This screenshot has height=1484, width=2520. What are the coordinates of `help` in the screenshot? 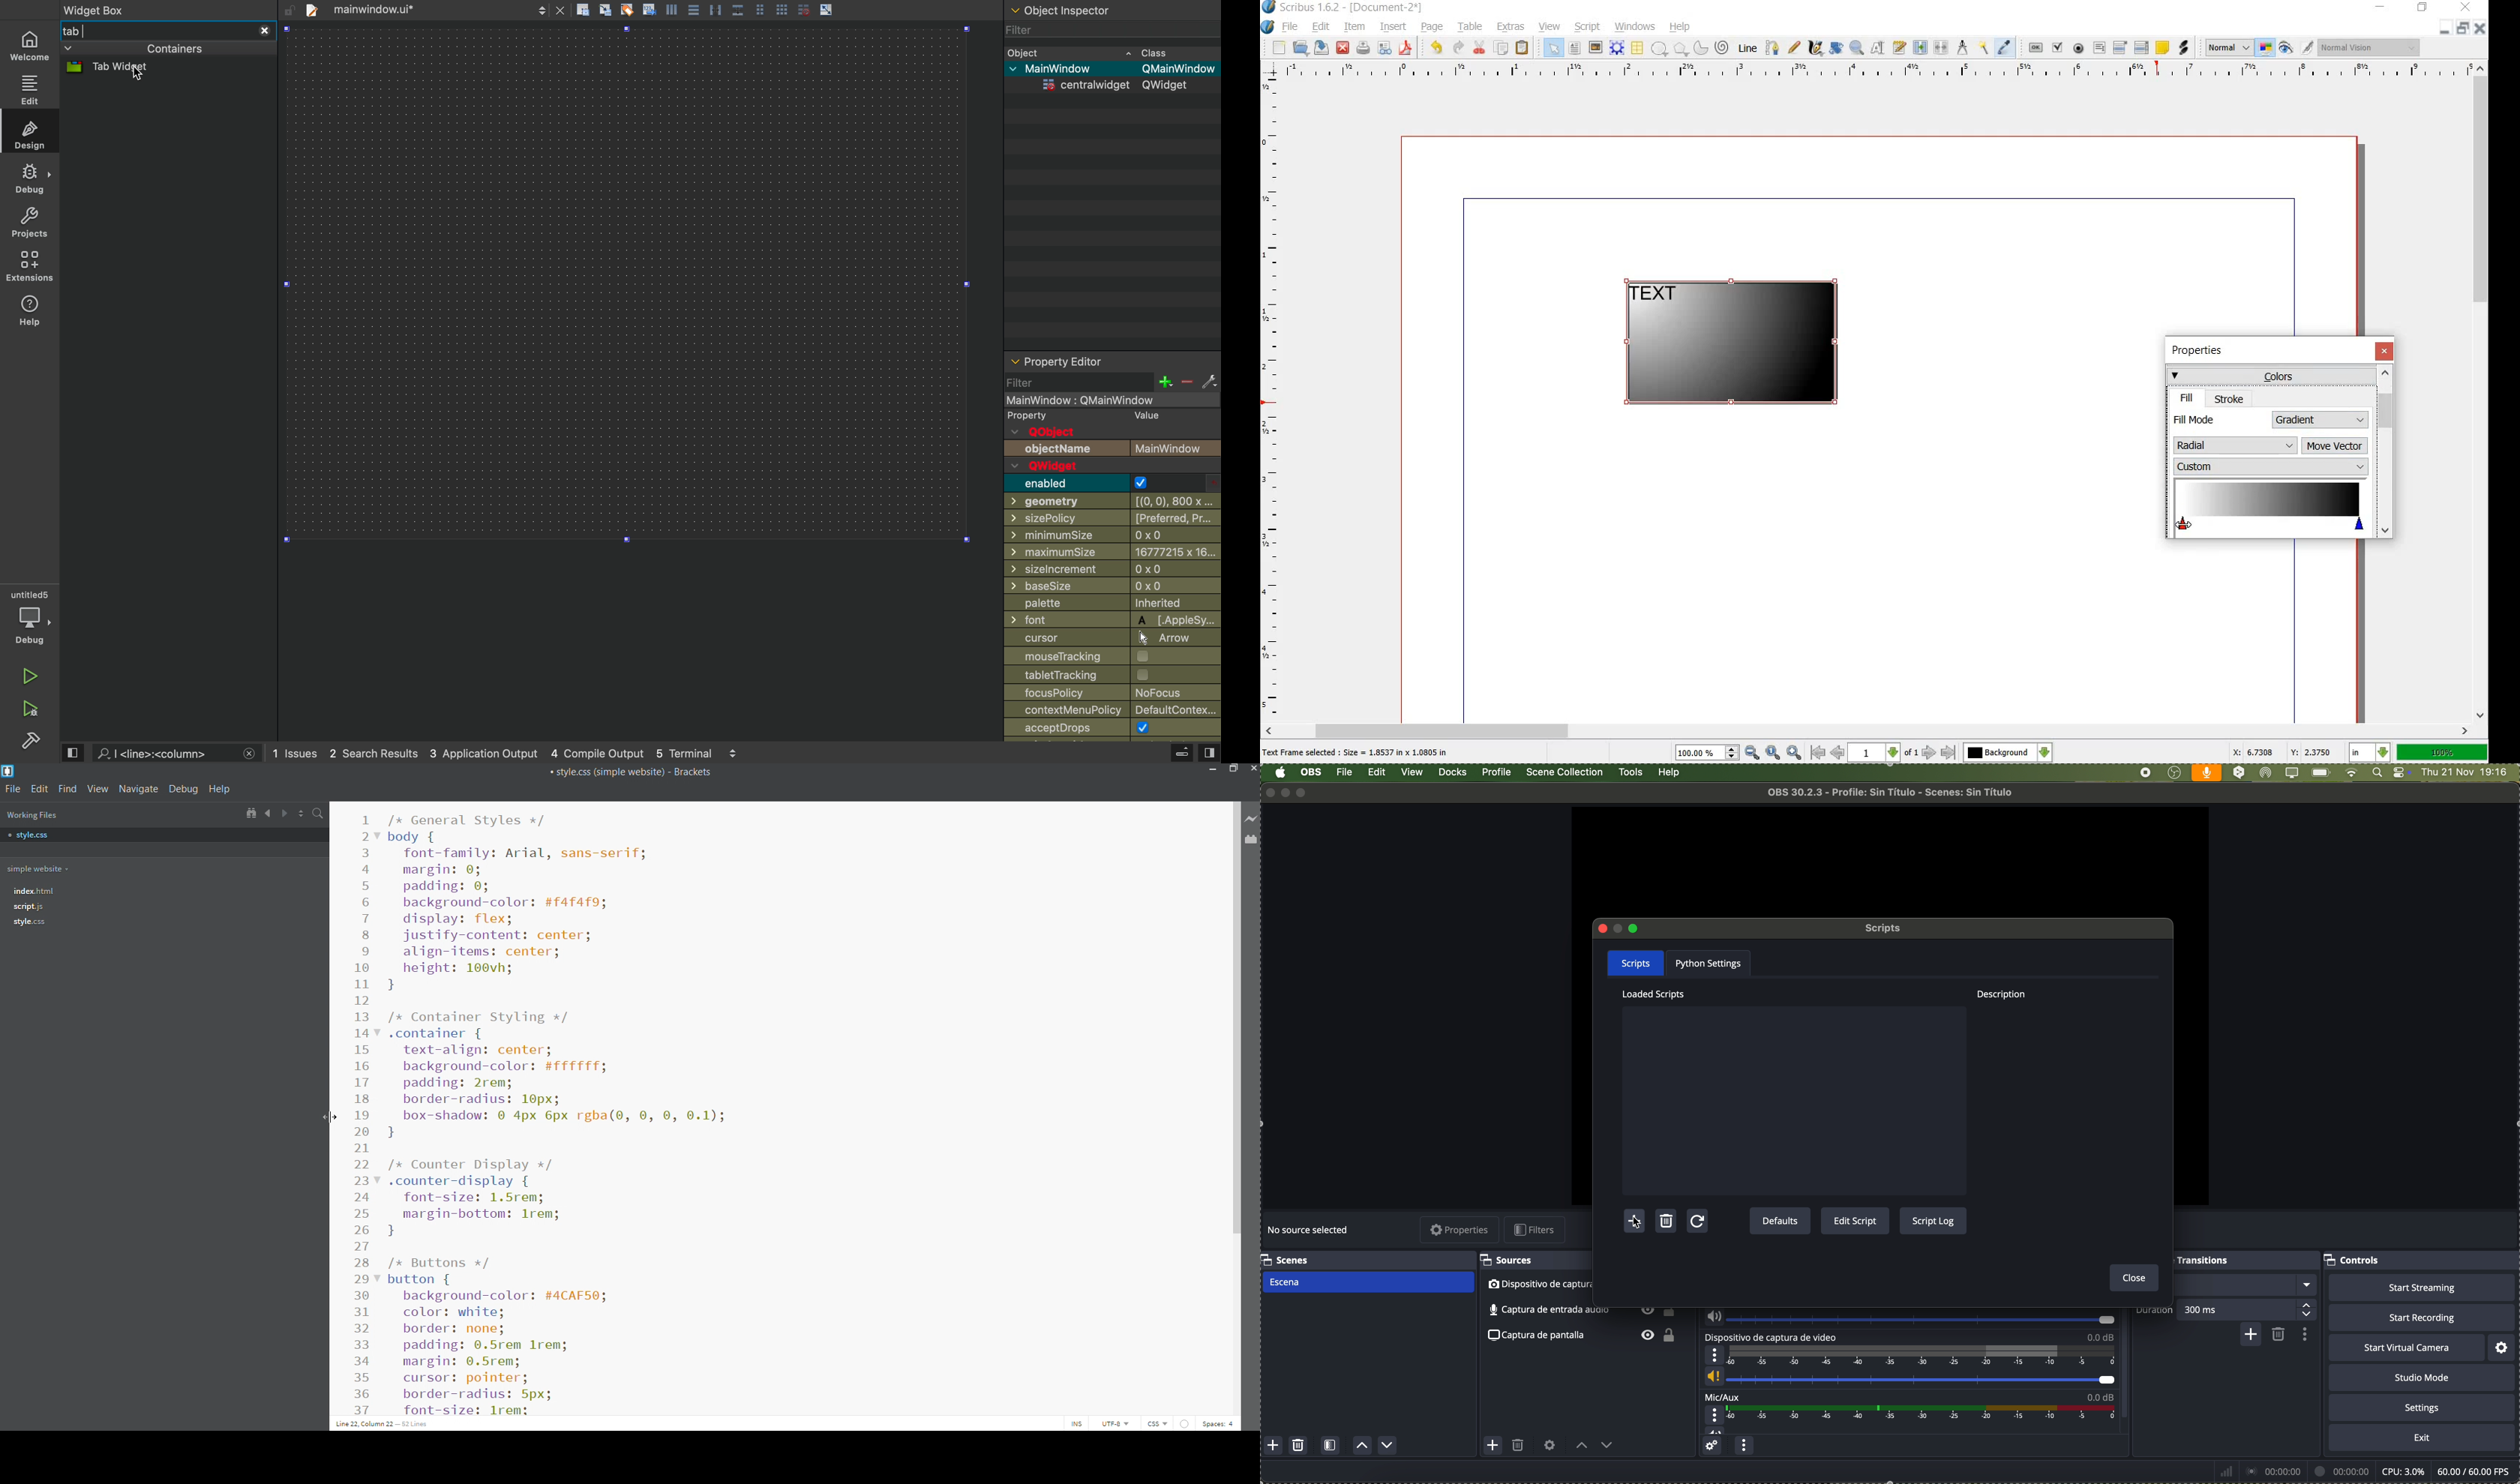 It's located at (1669, 773).